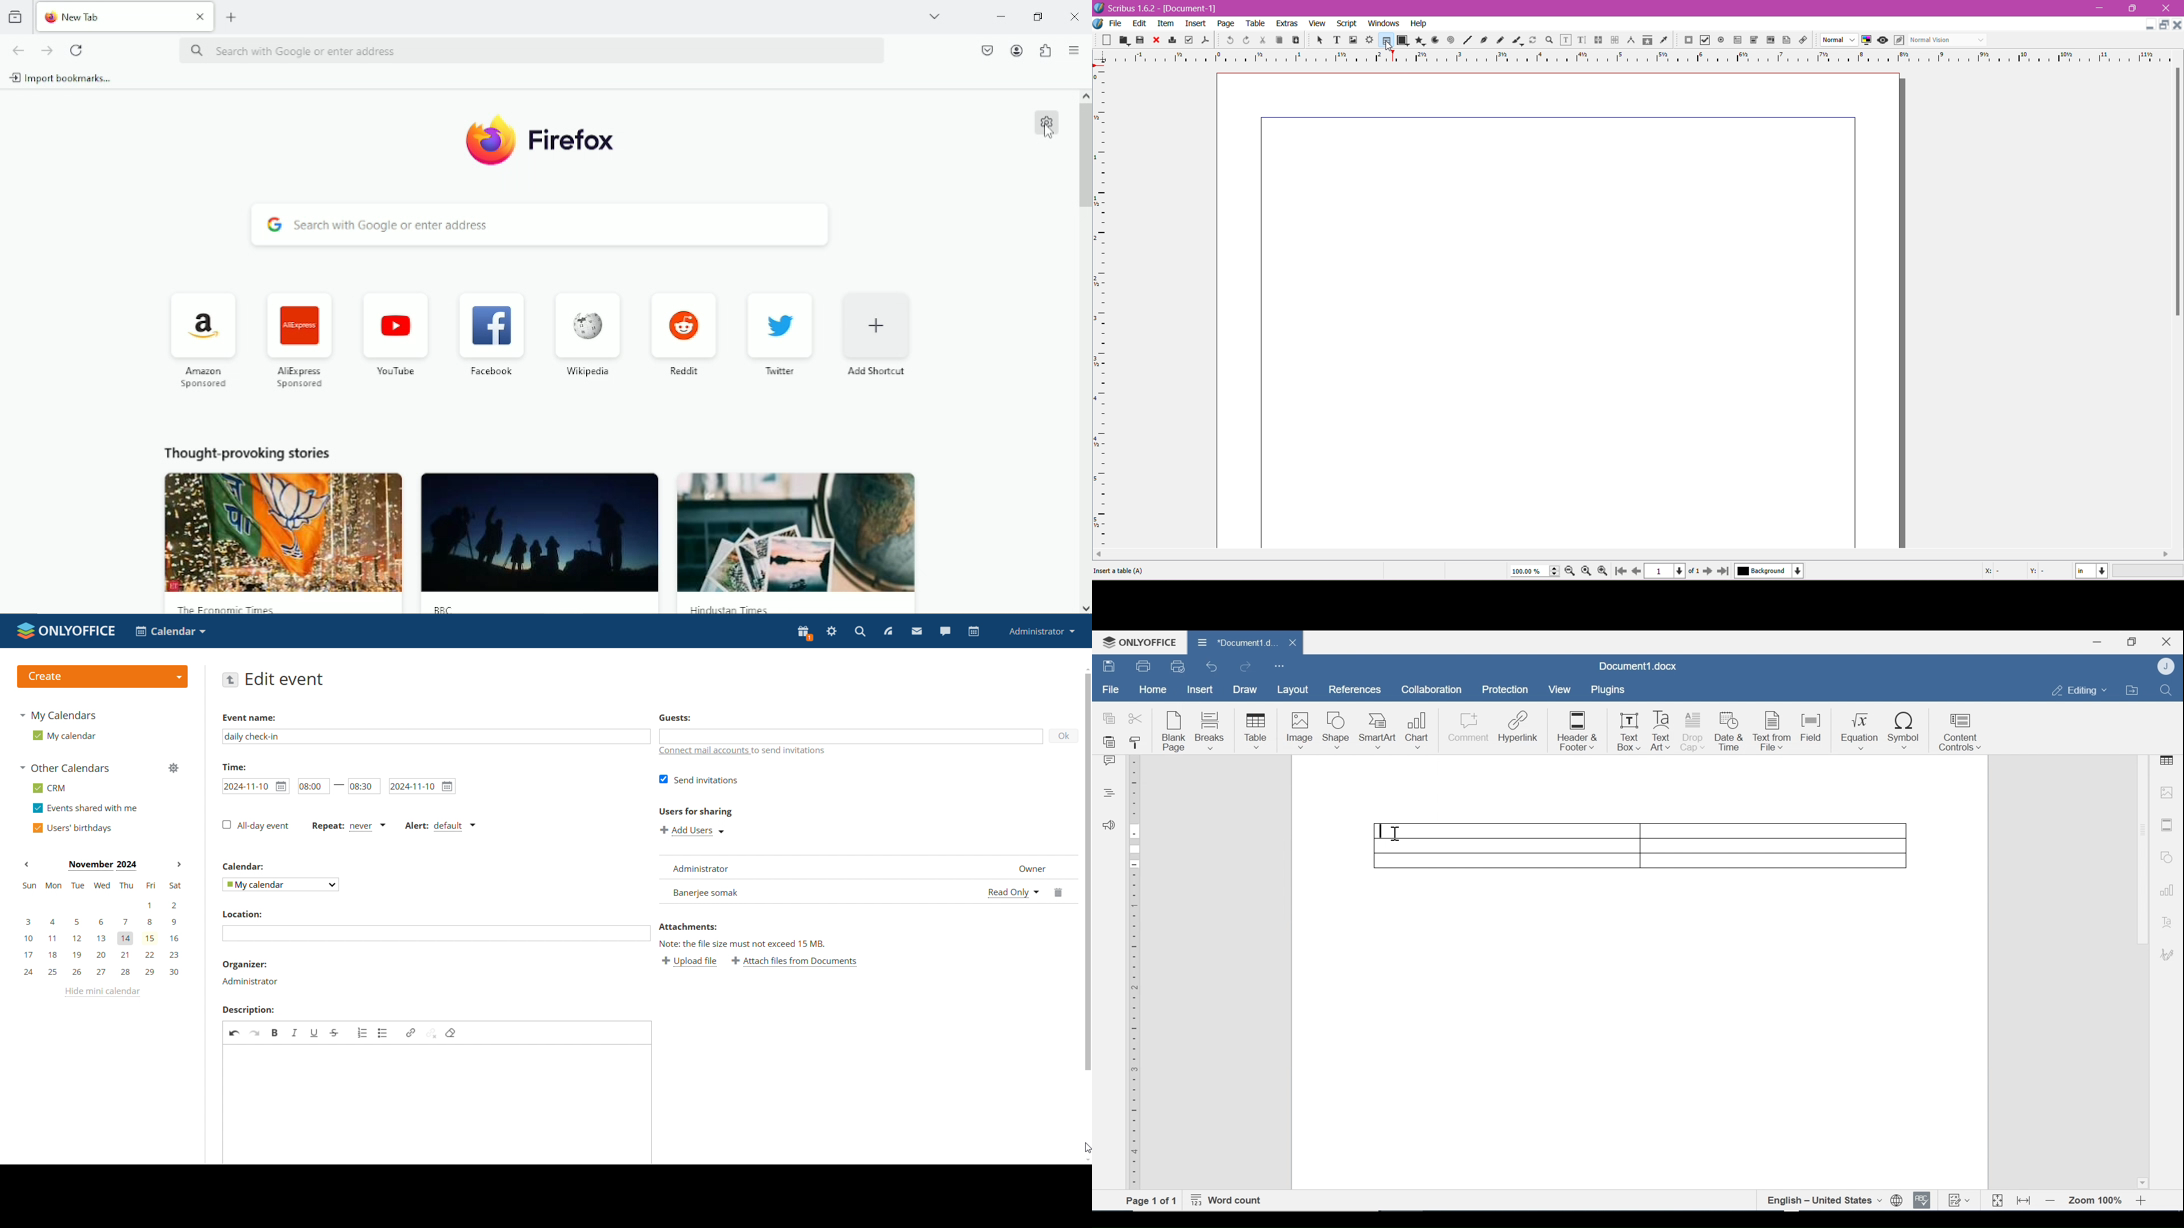 The image size is (2184, 1232). What do you see at coordinates (1152, 1200) in the screenshot?
I see `Page 1 of 1` at bounding box center [1152, 1200].